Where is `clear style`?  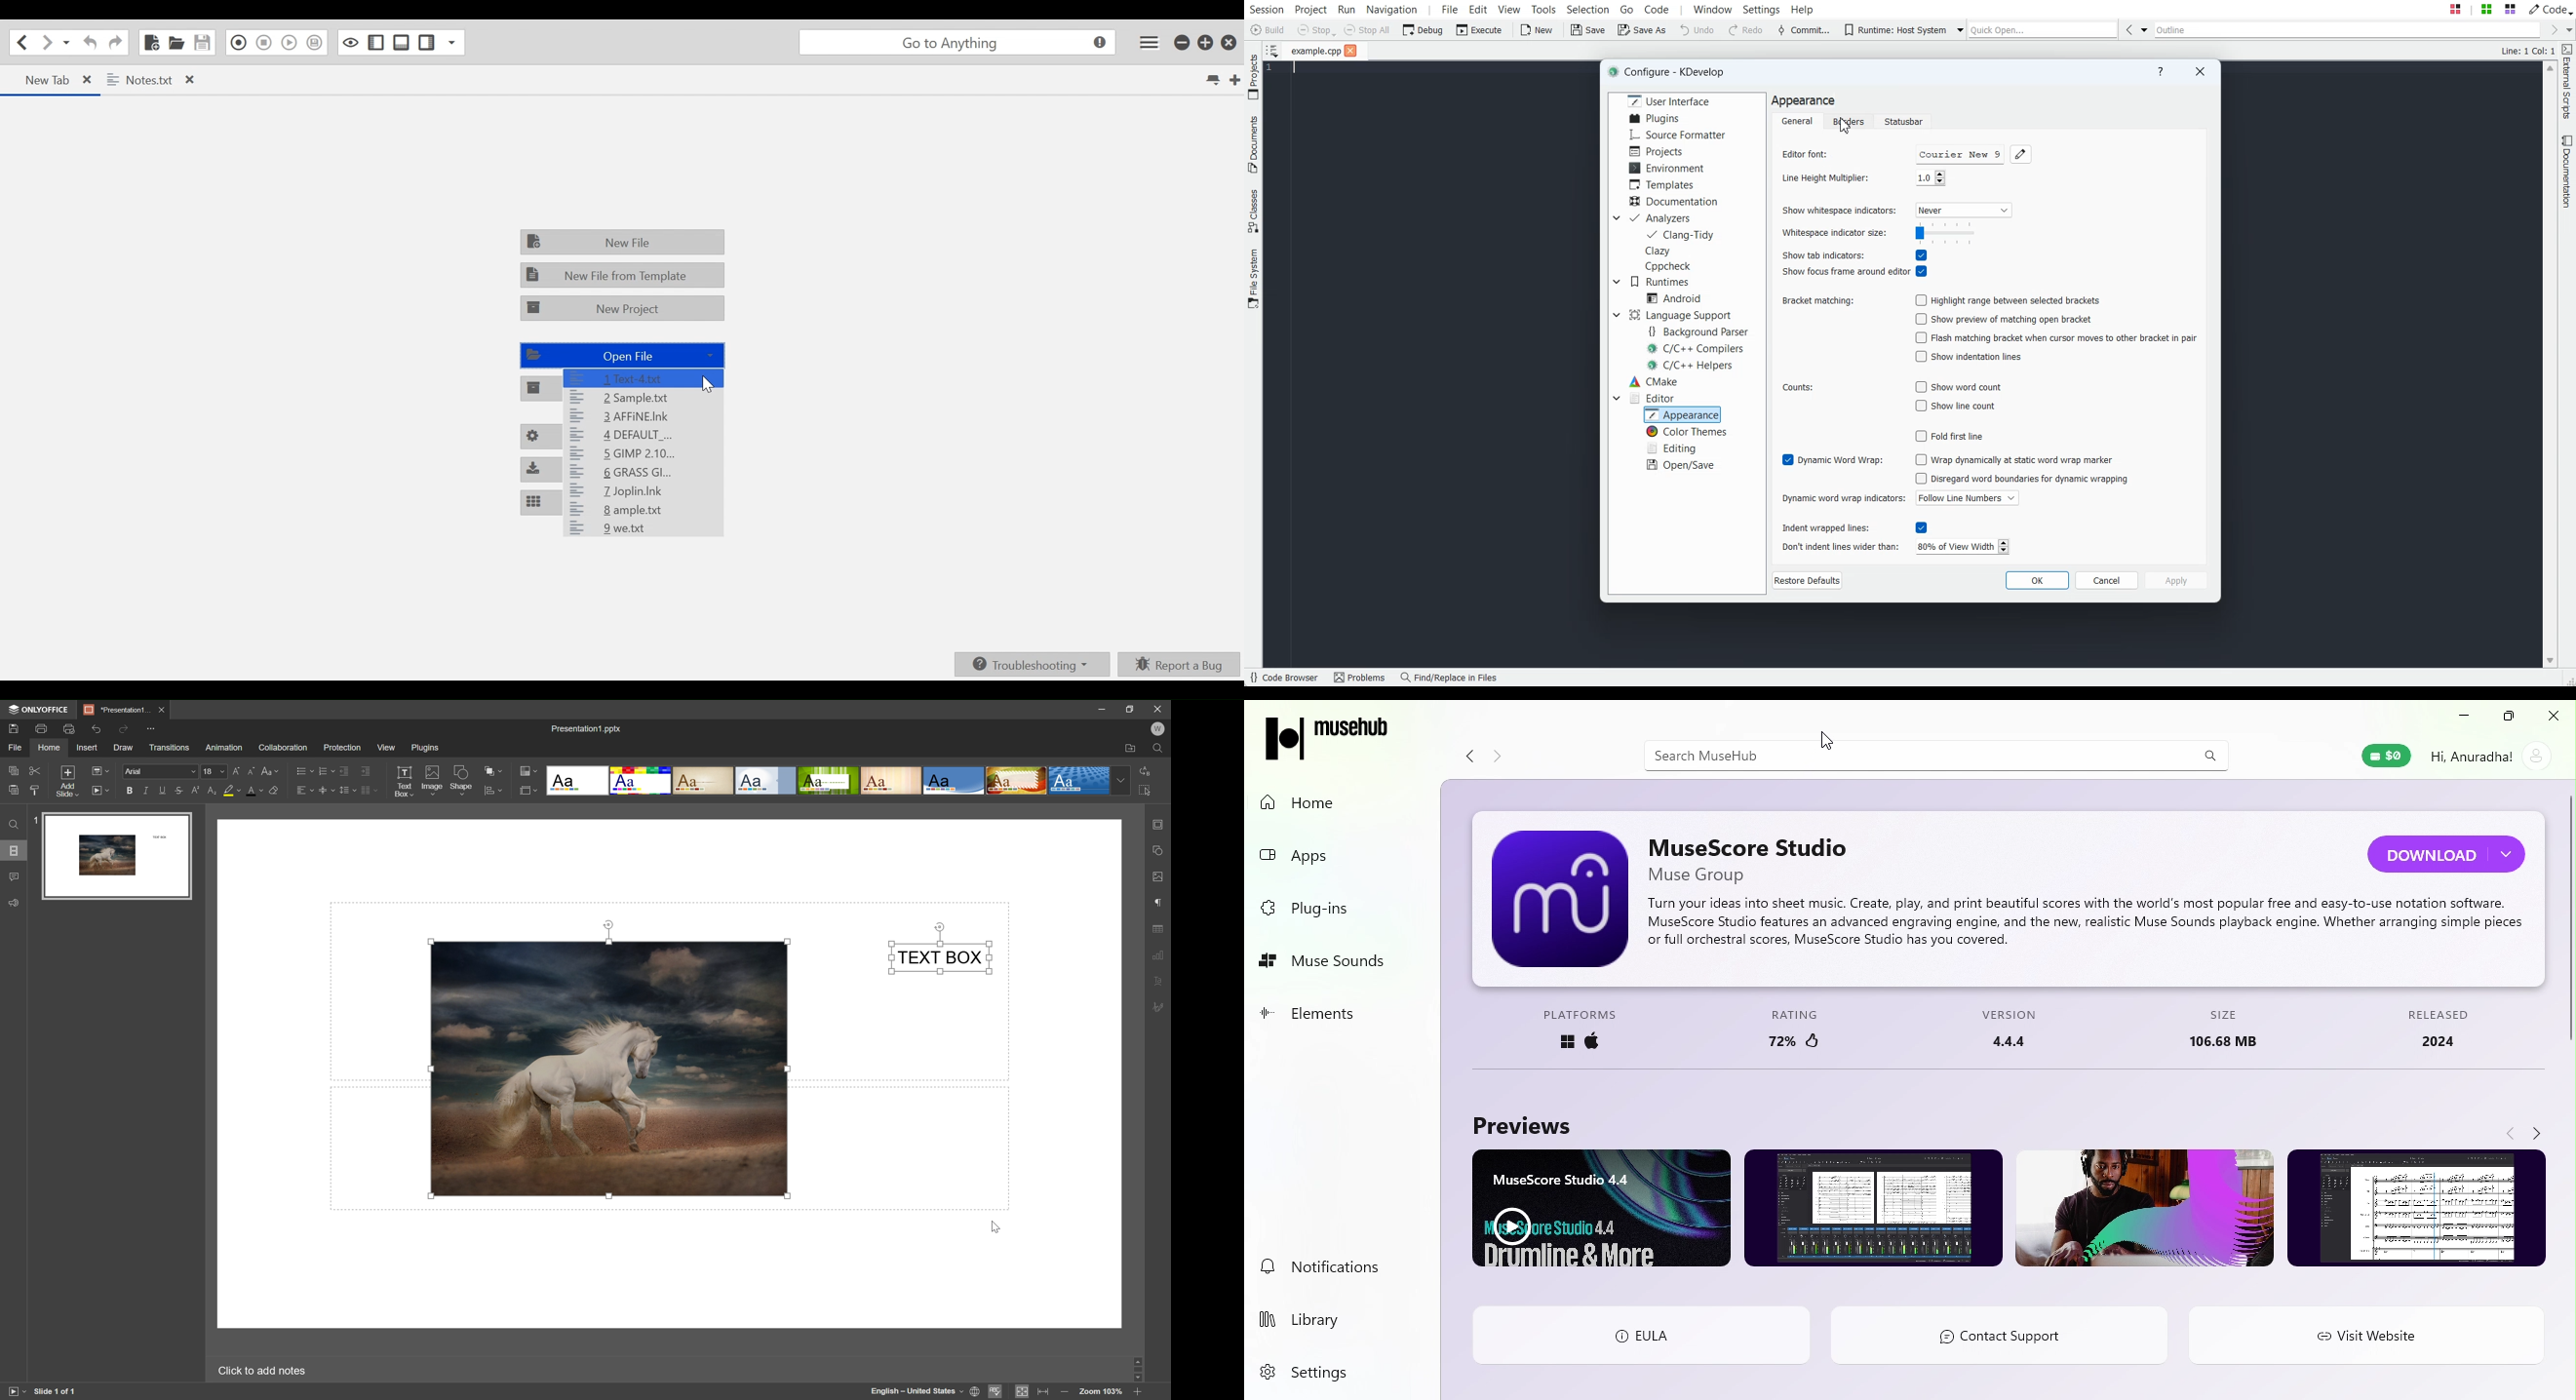
clear style is located at coordinates (37, 791).